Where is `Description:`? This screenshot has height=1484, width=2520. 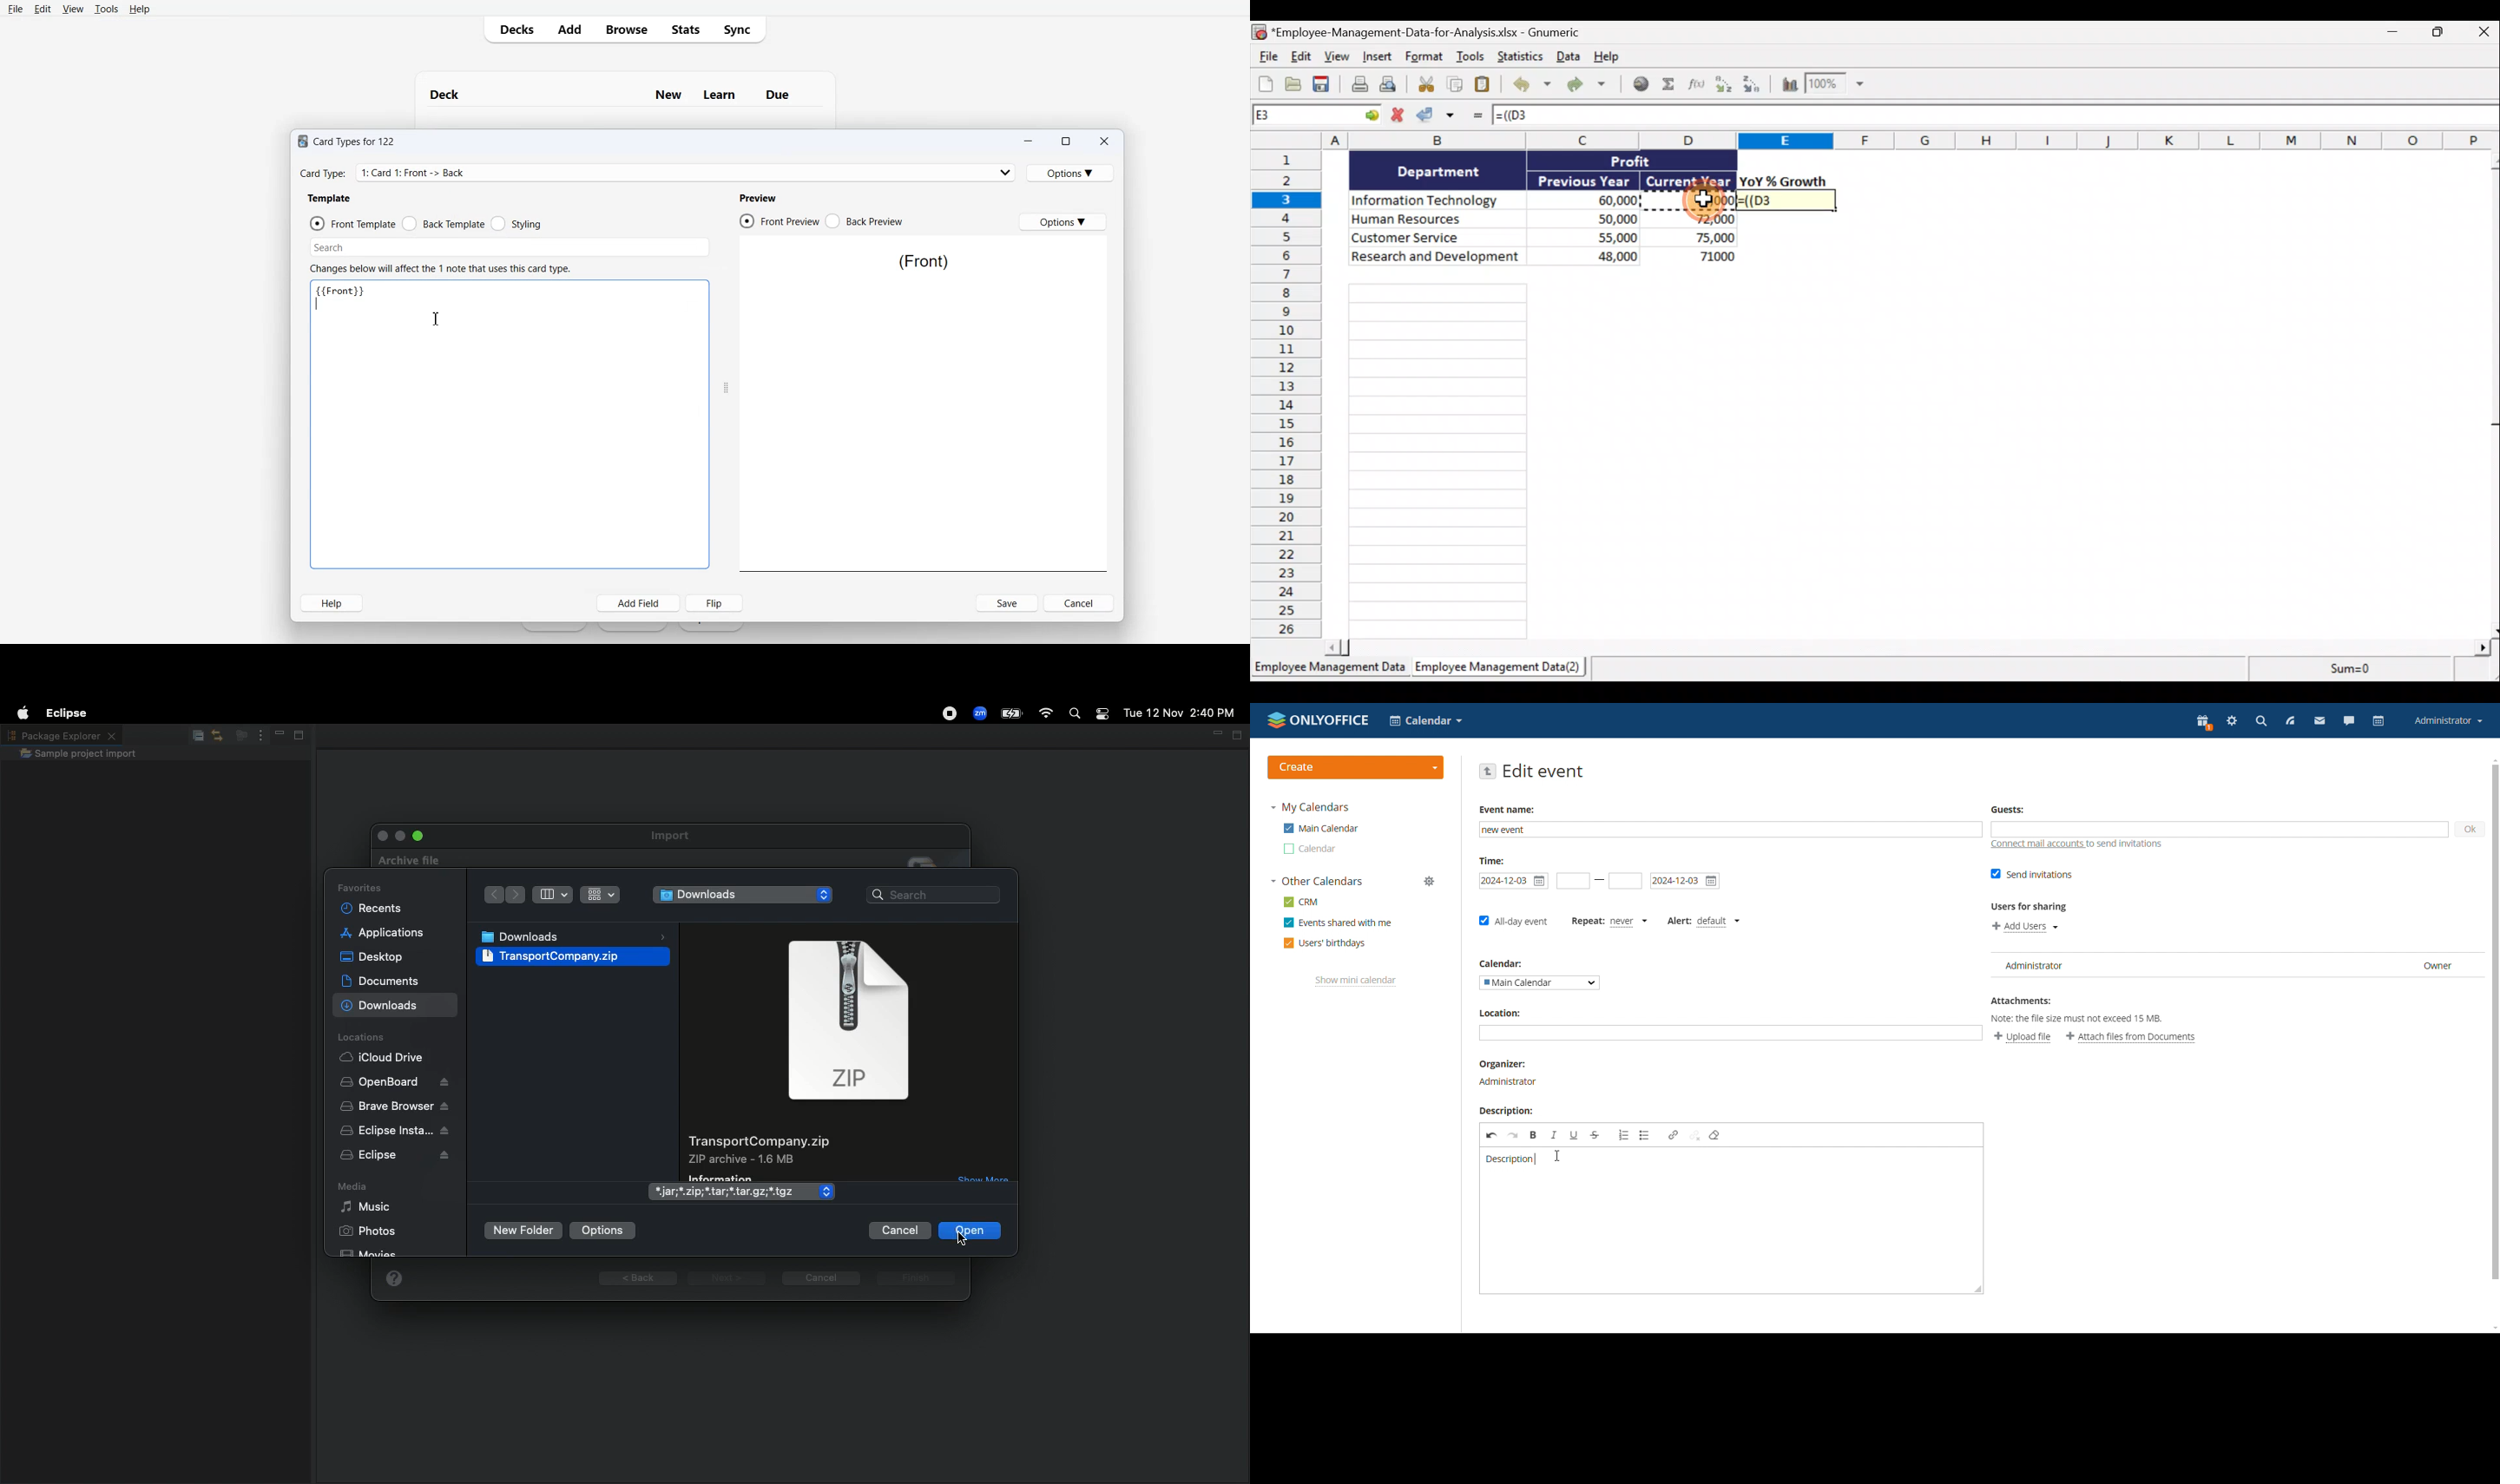 Description: is located at coordinates (1505, 1110).